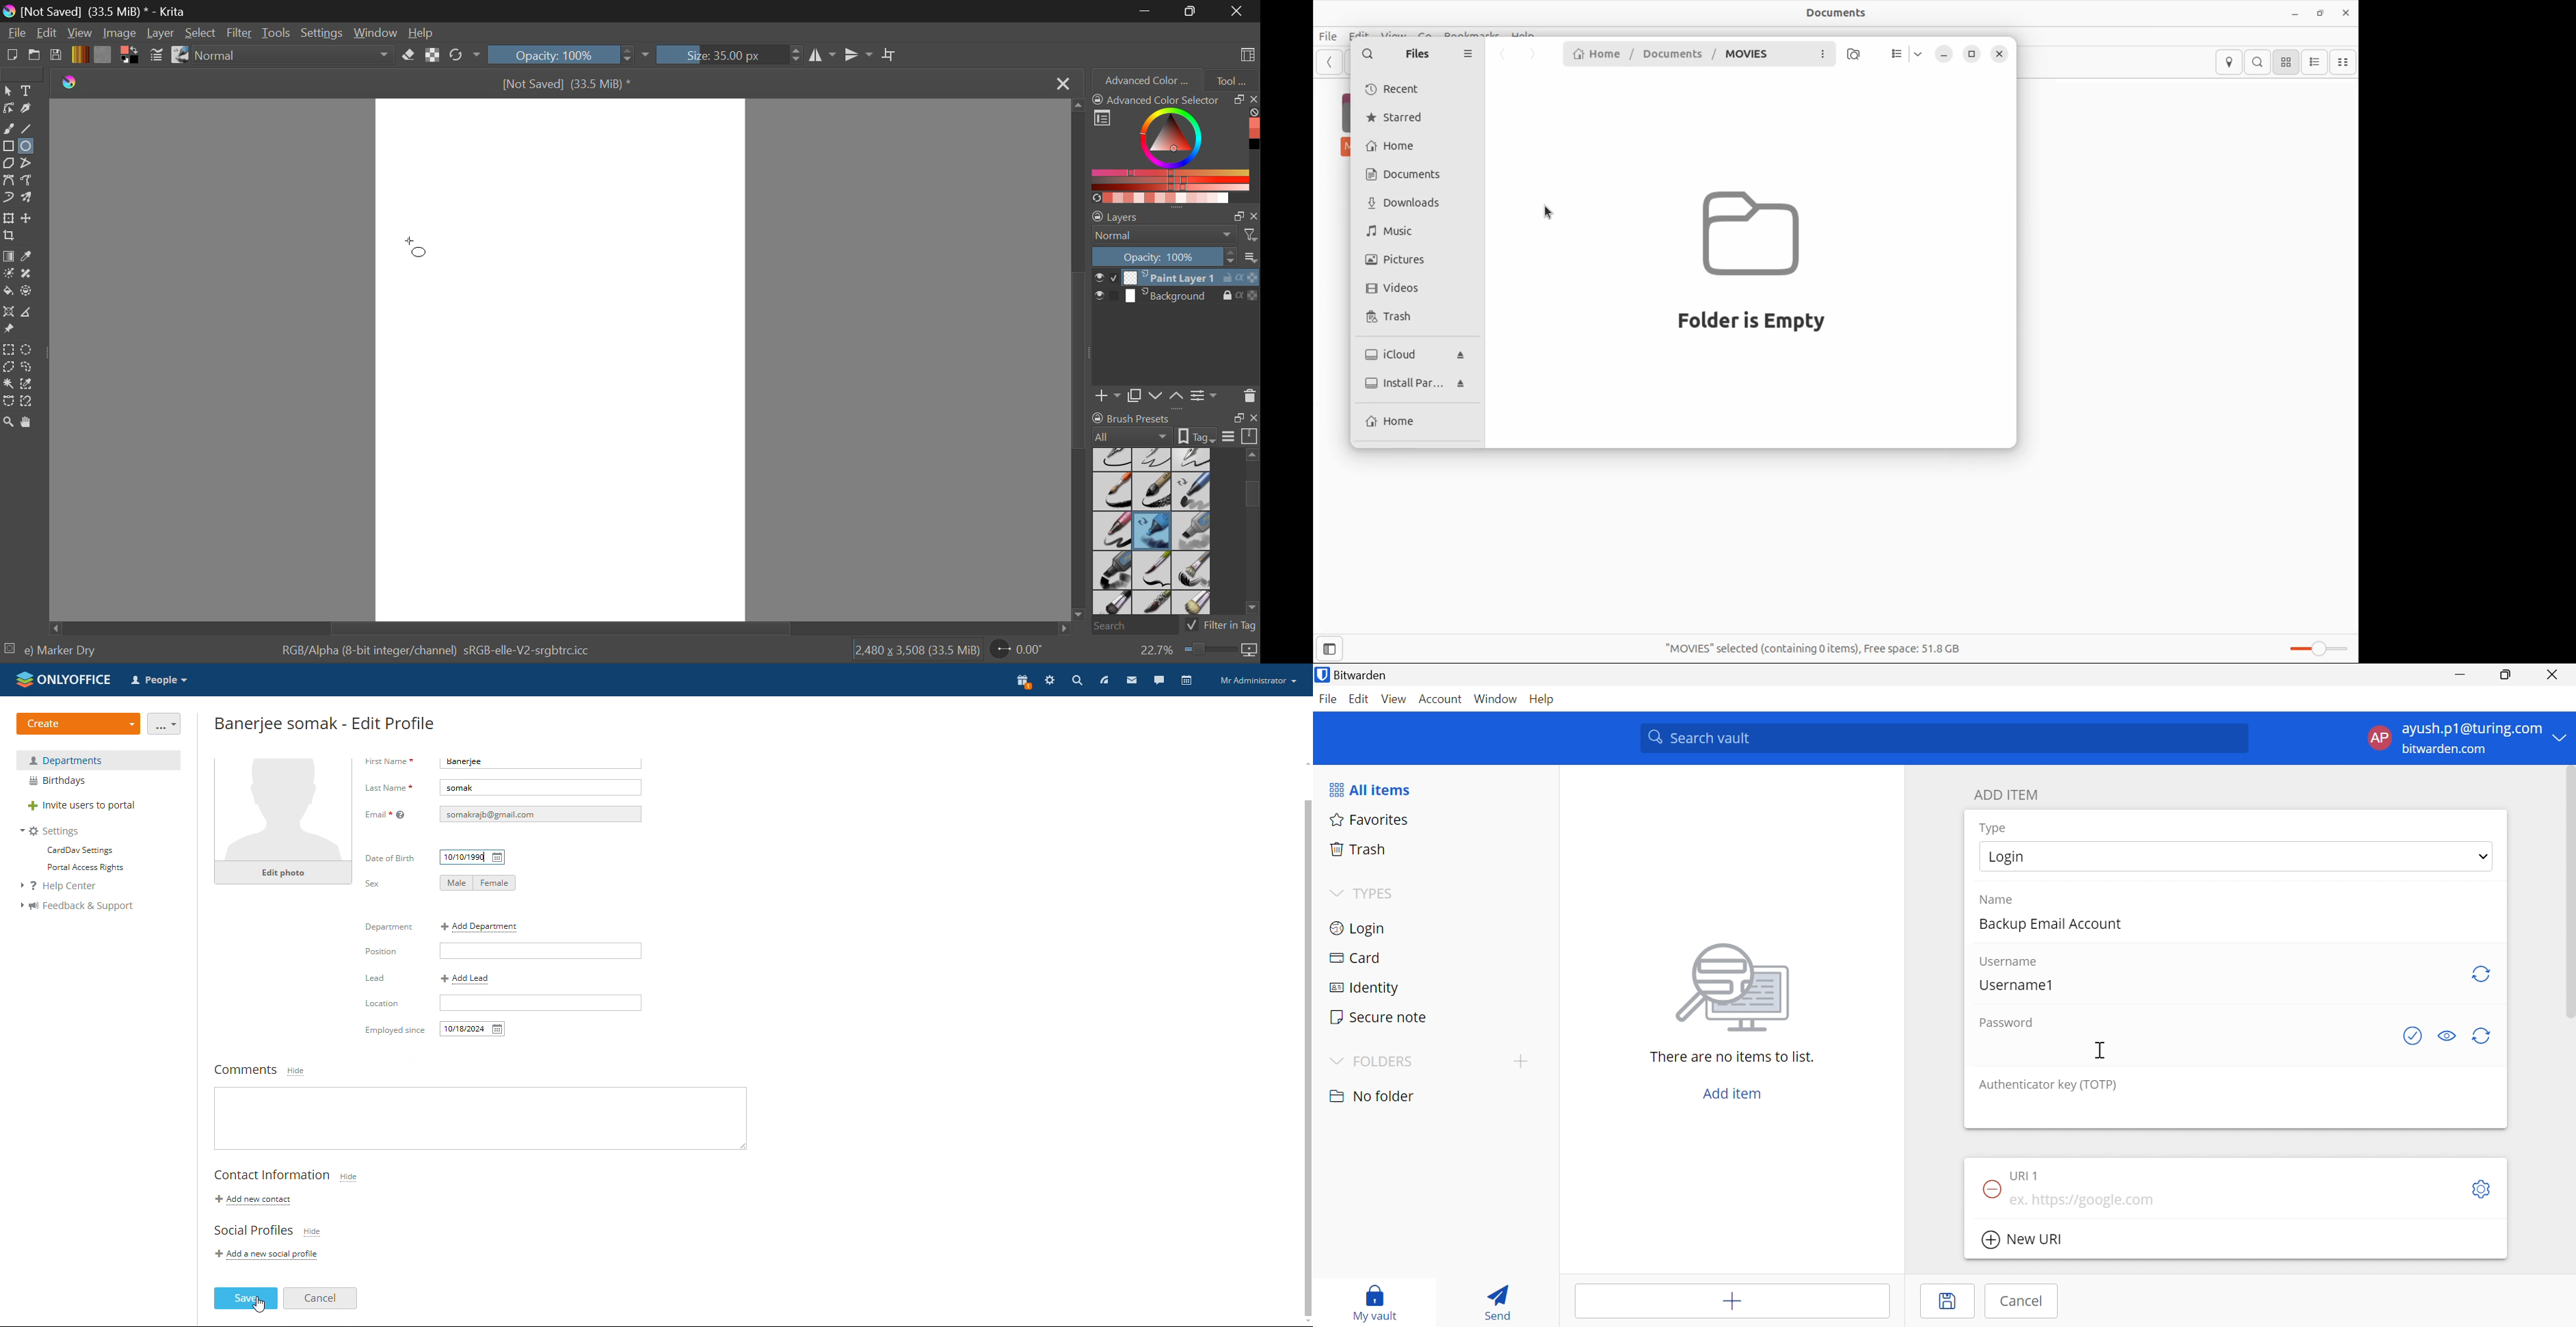 The image size is (2576, 1344). What do you see at coordinates (241, 34) in the screenshot?
I see `Filter` at bounding box center [241, 34].